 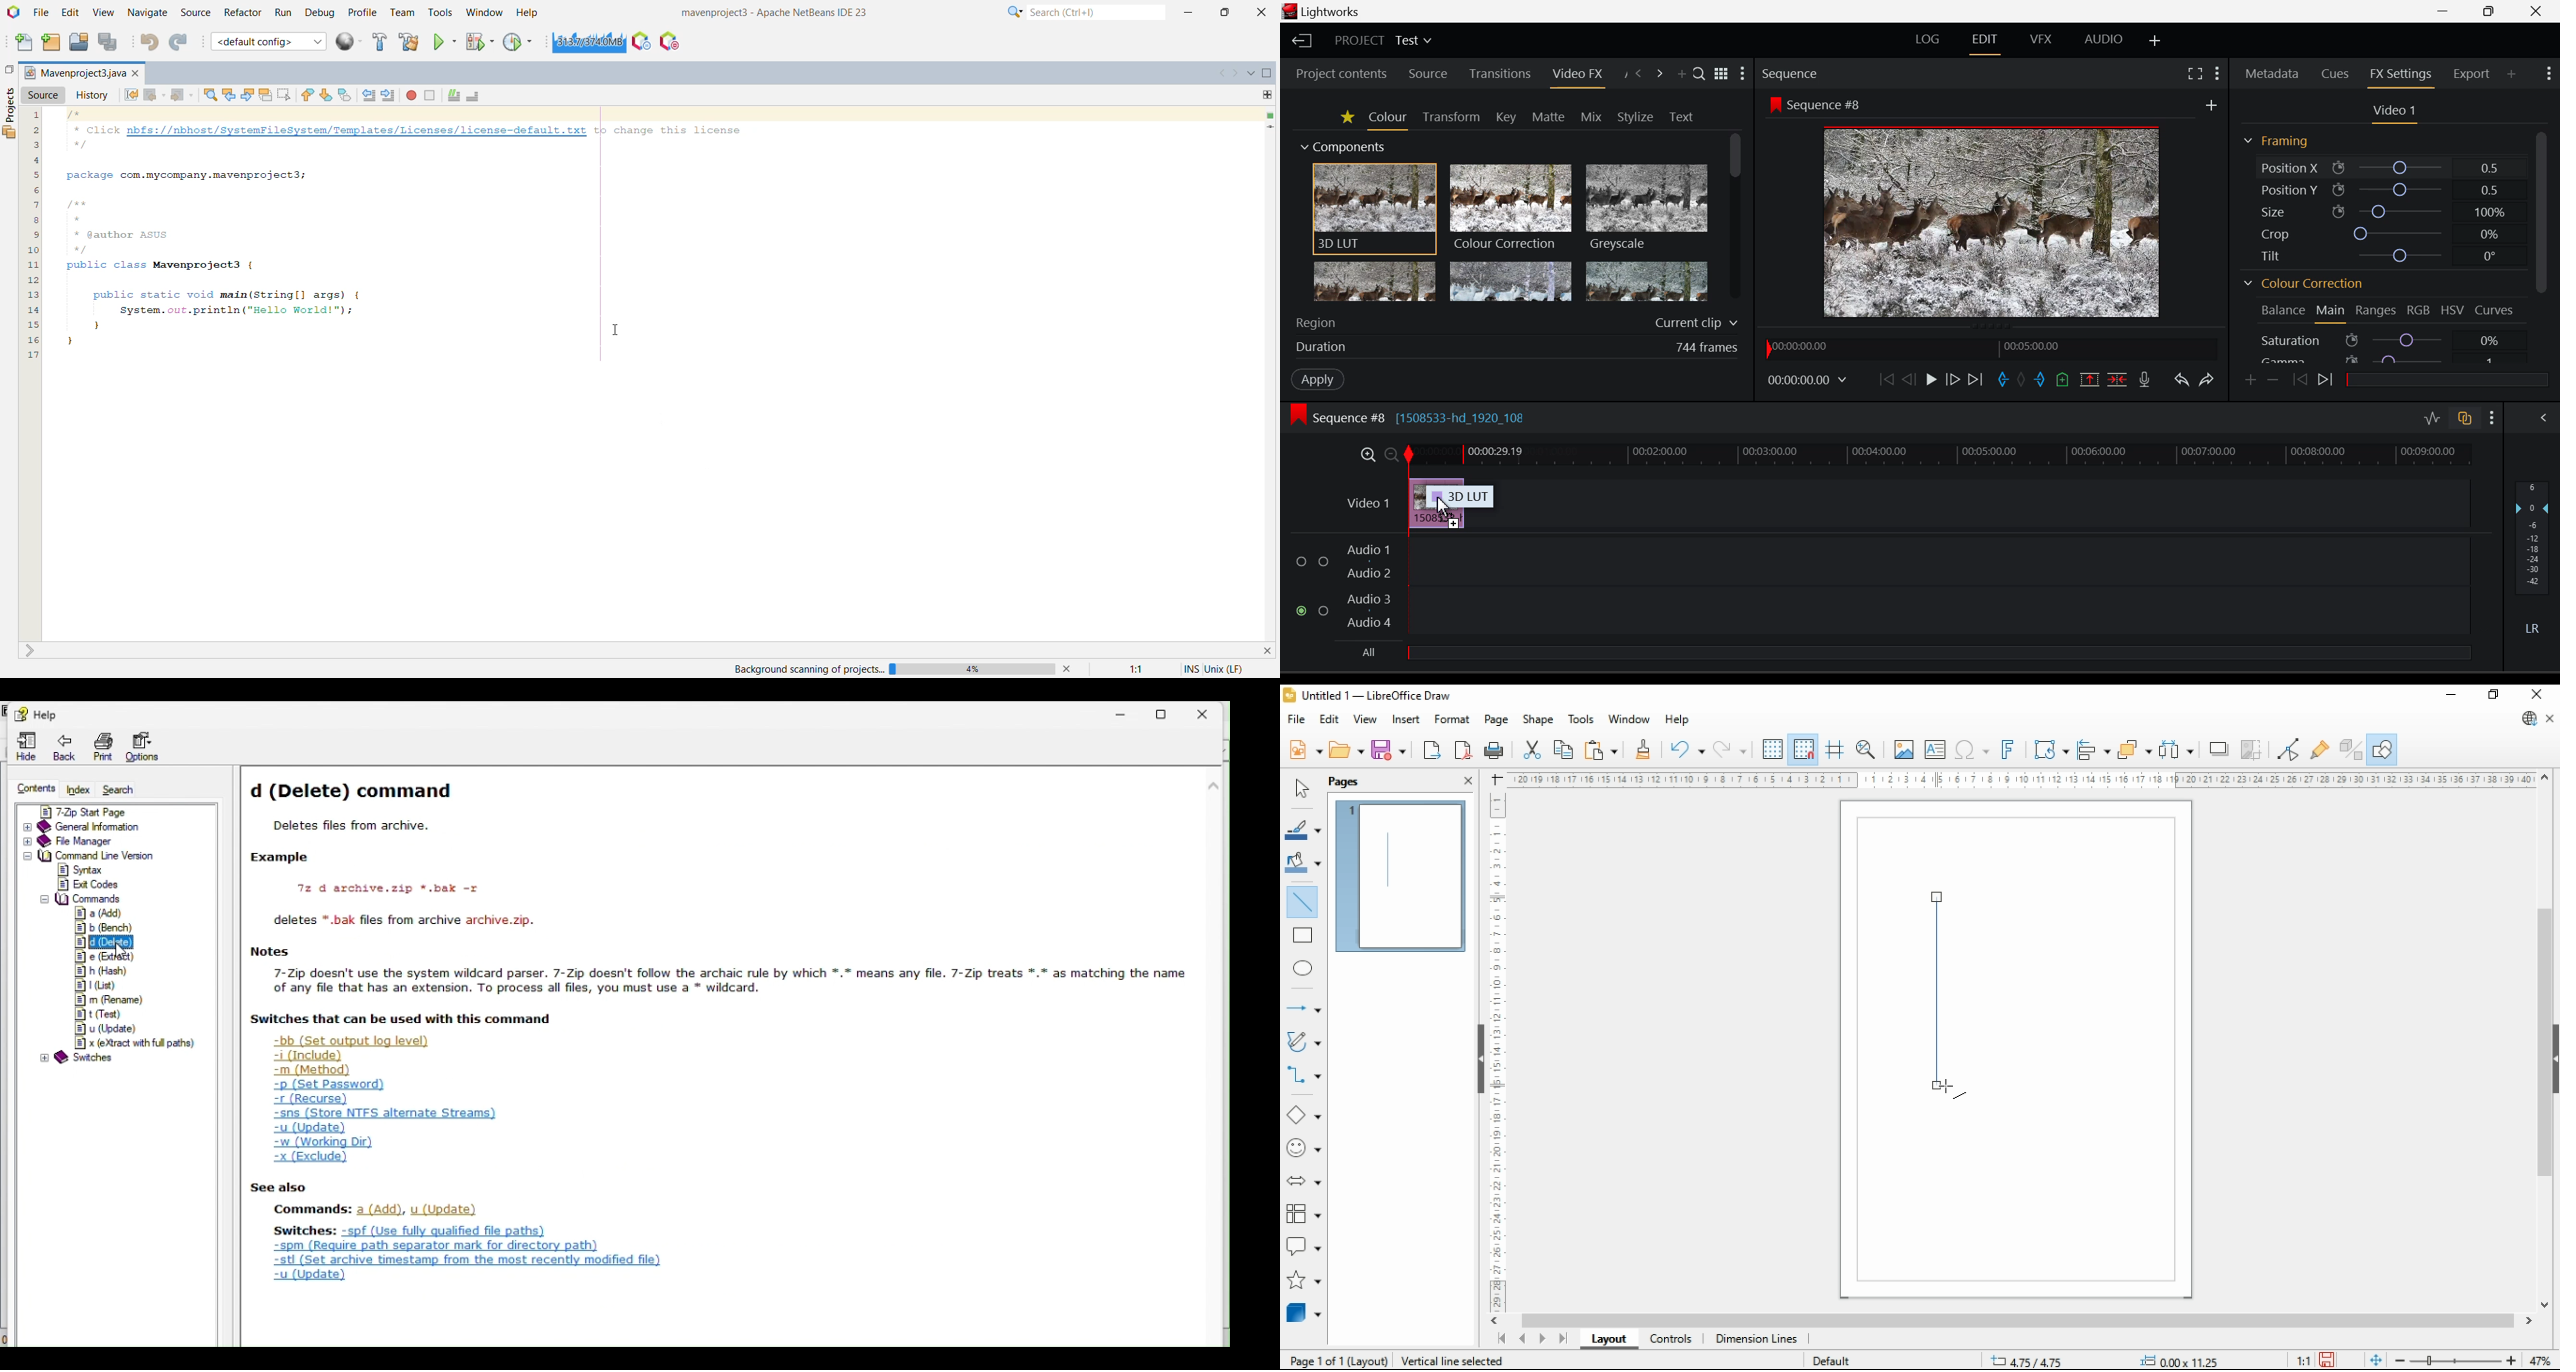 I want to click on edit, so click(x=1332, y=721).